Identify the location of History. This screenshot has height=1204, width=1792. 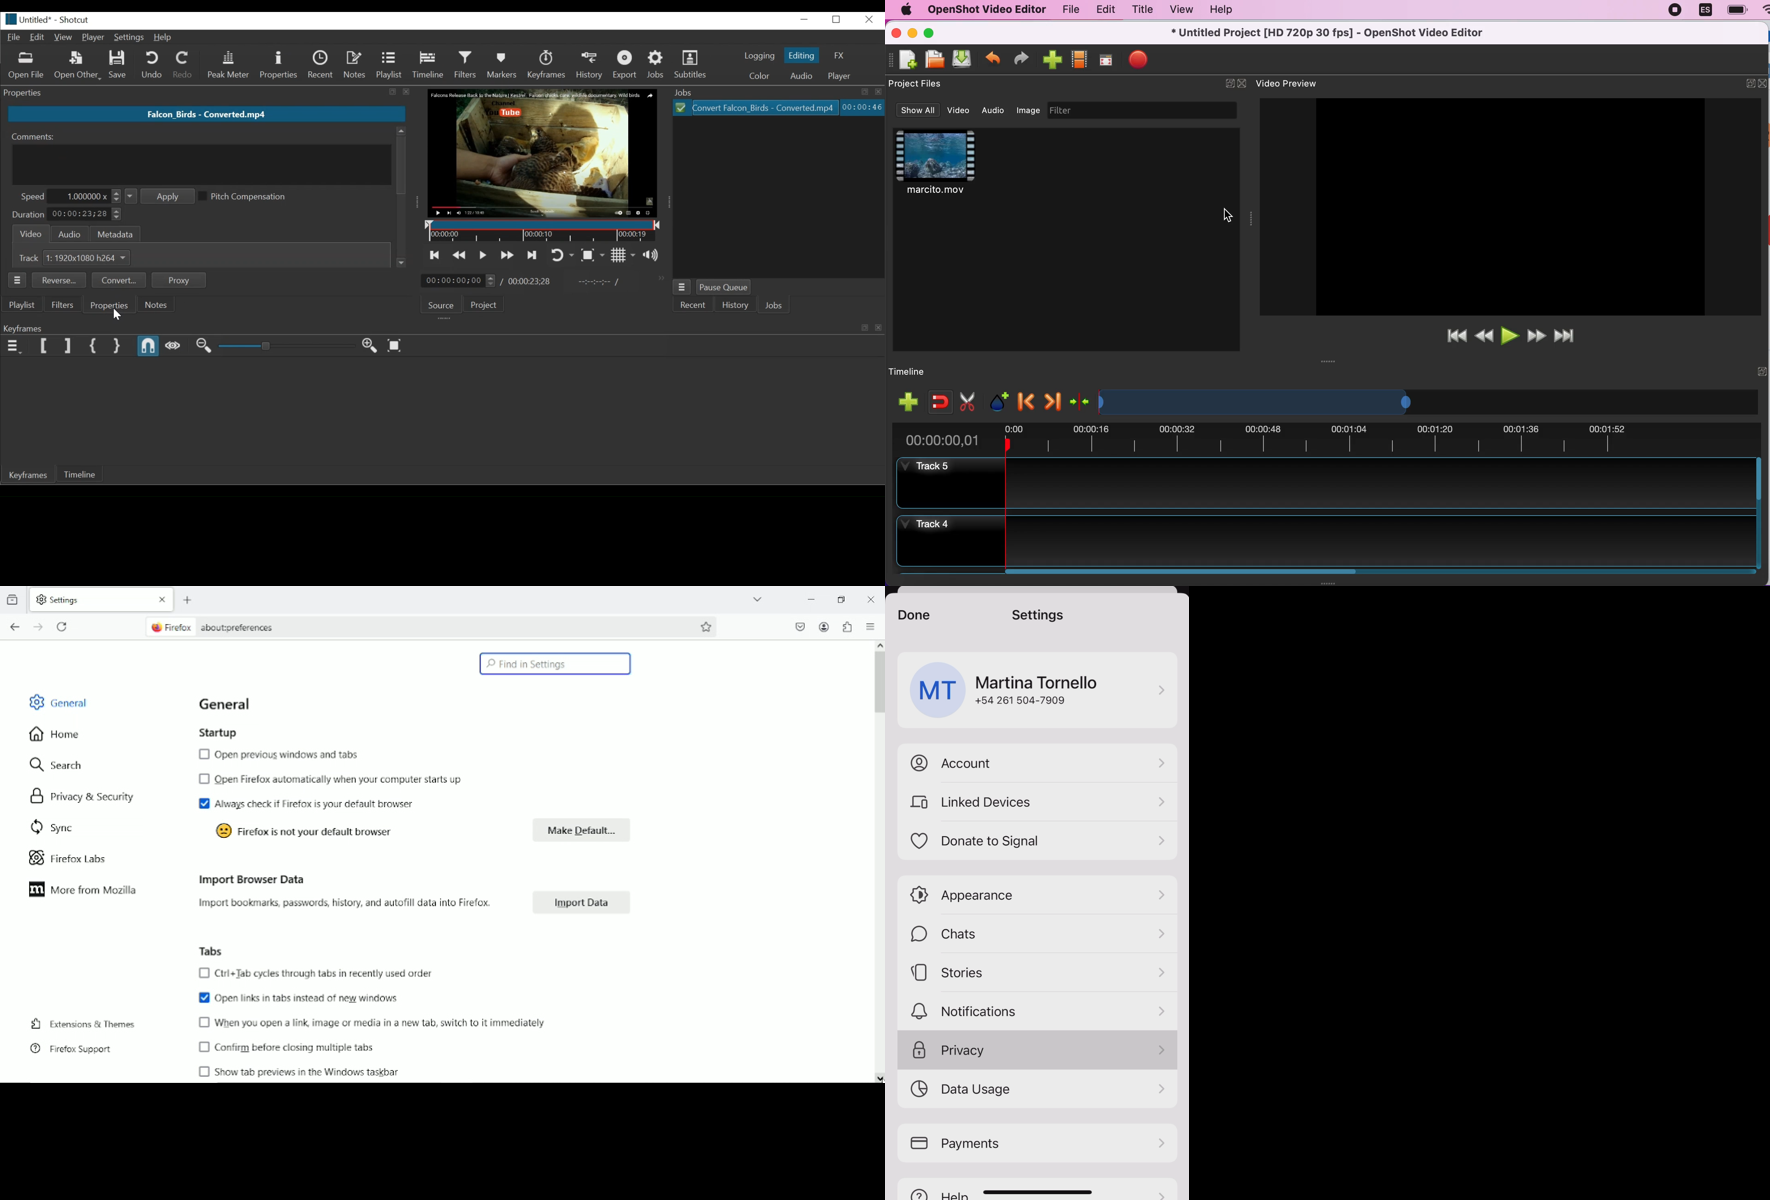
(735, 306).